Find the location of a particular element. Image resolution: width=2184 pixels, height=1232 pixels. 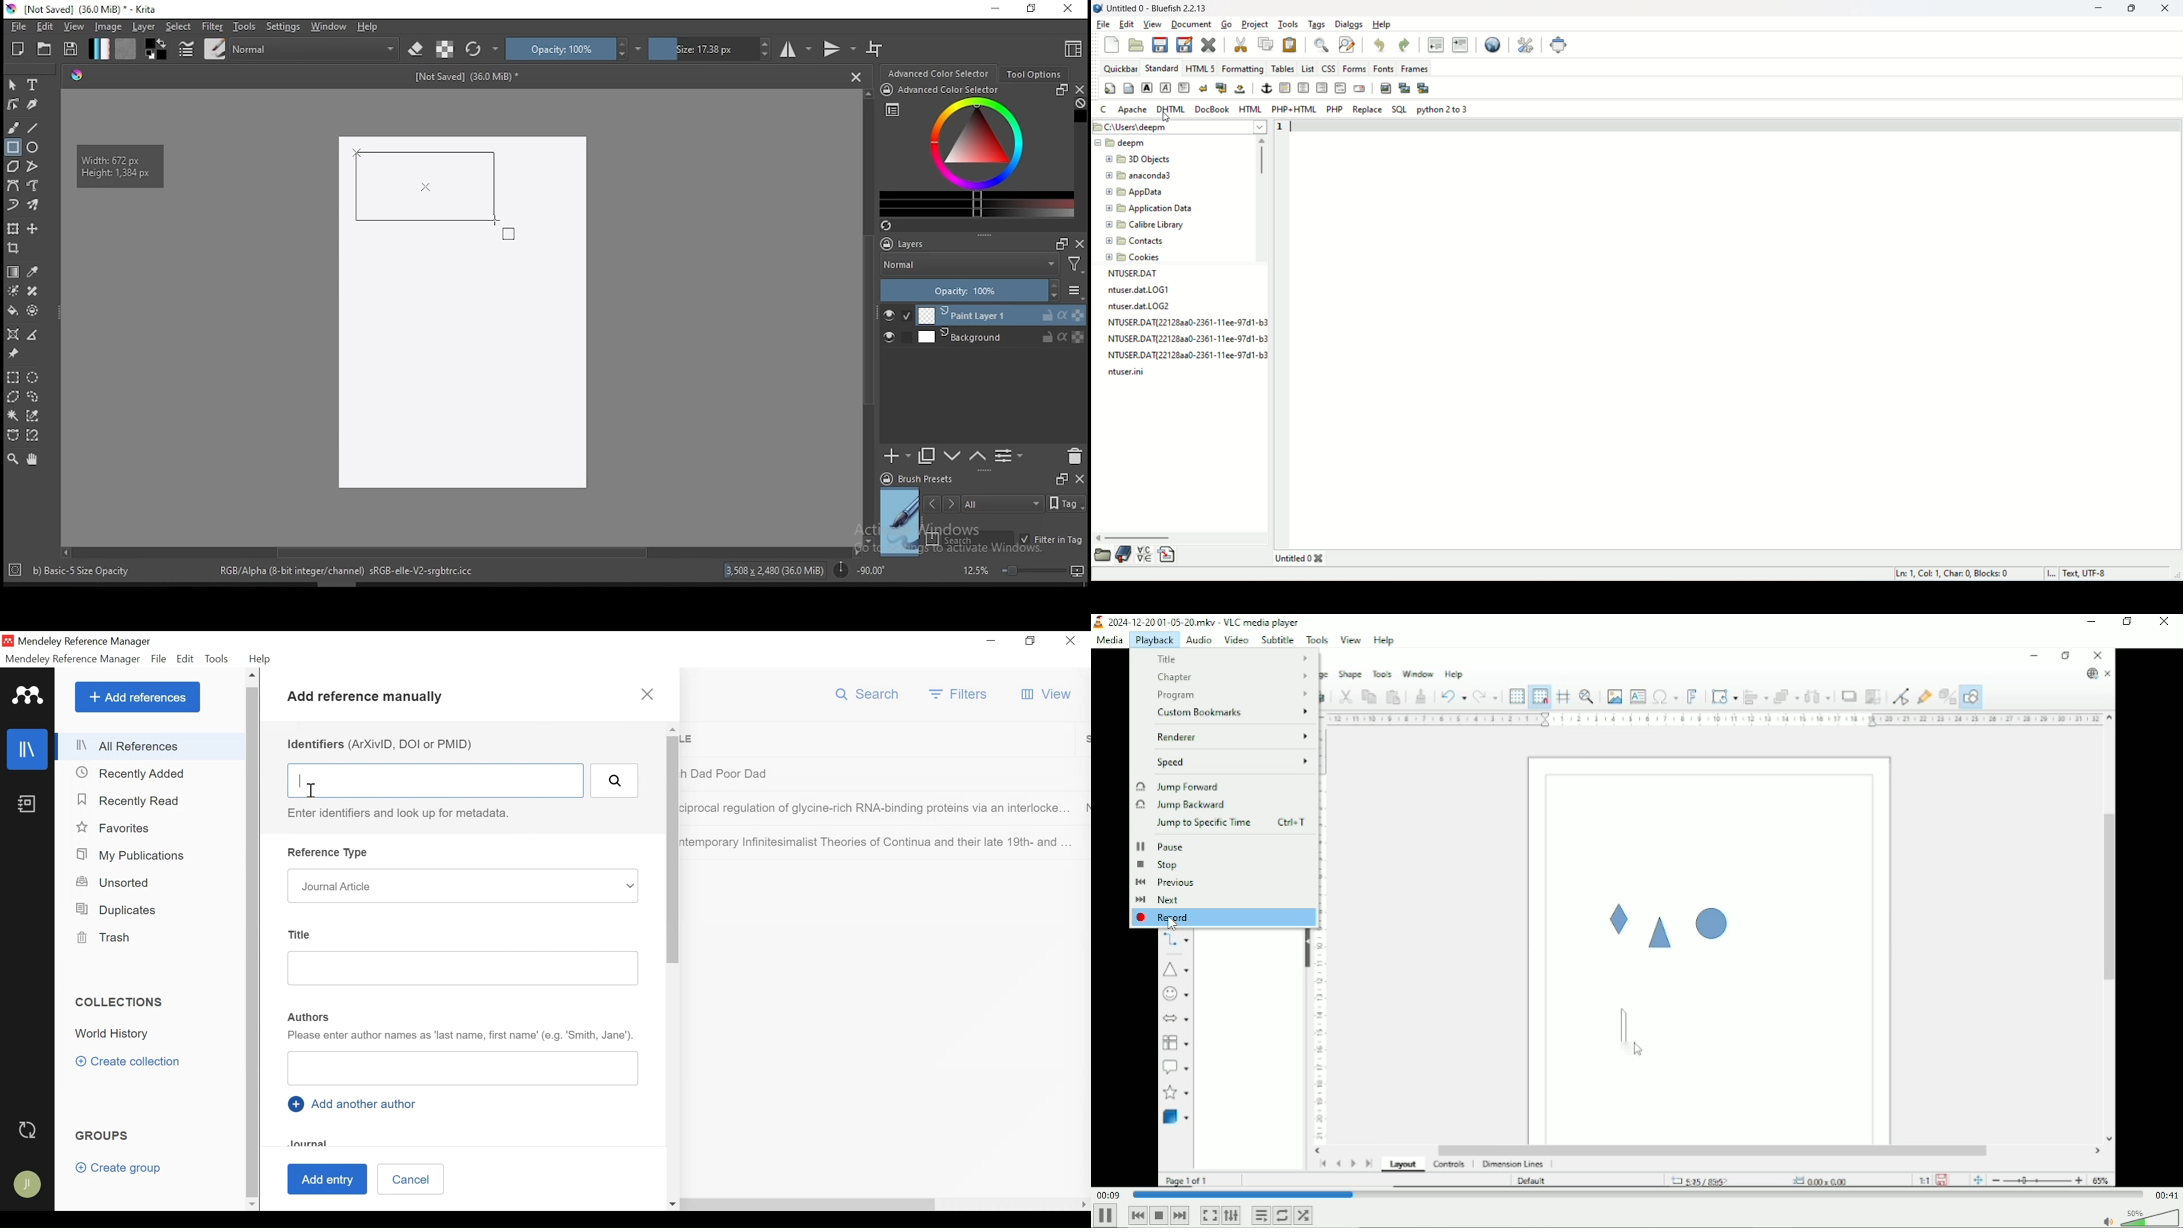

polygon selection tool is located at coordinates (14, 397).